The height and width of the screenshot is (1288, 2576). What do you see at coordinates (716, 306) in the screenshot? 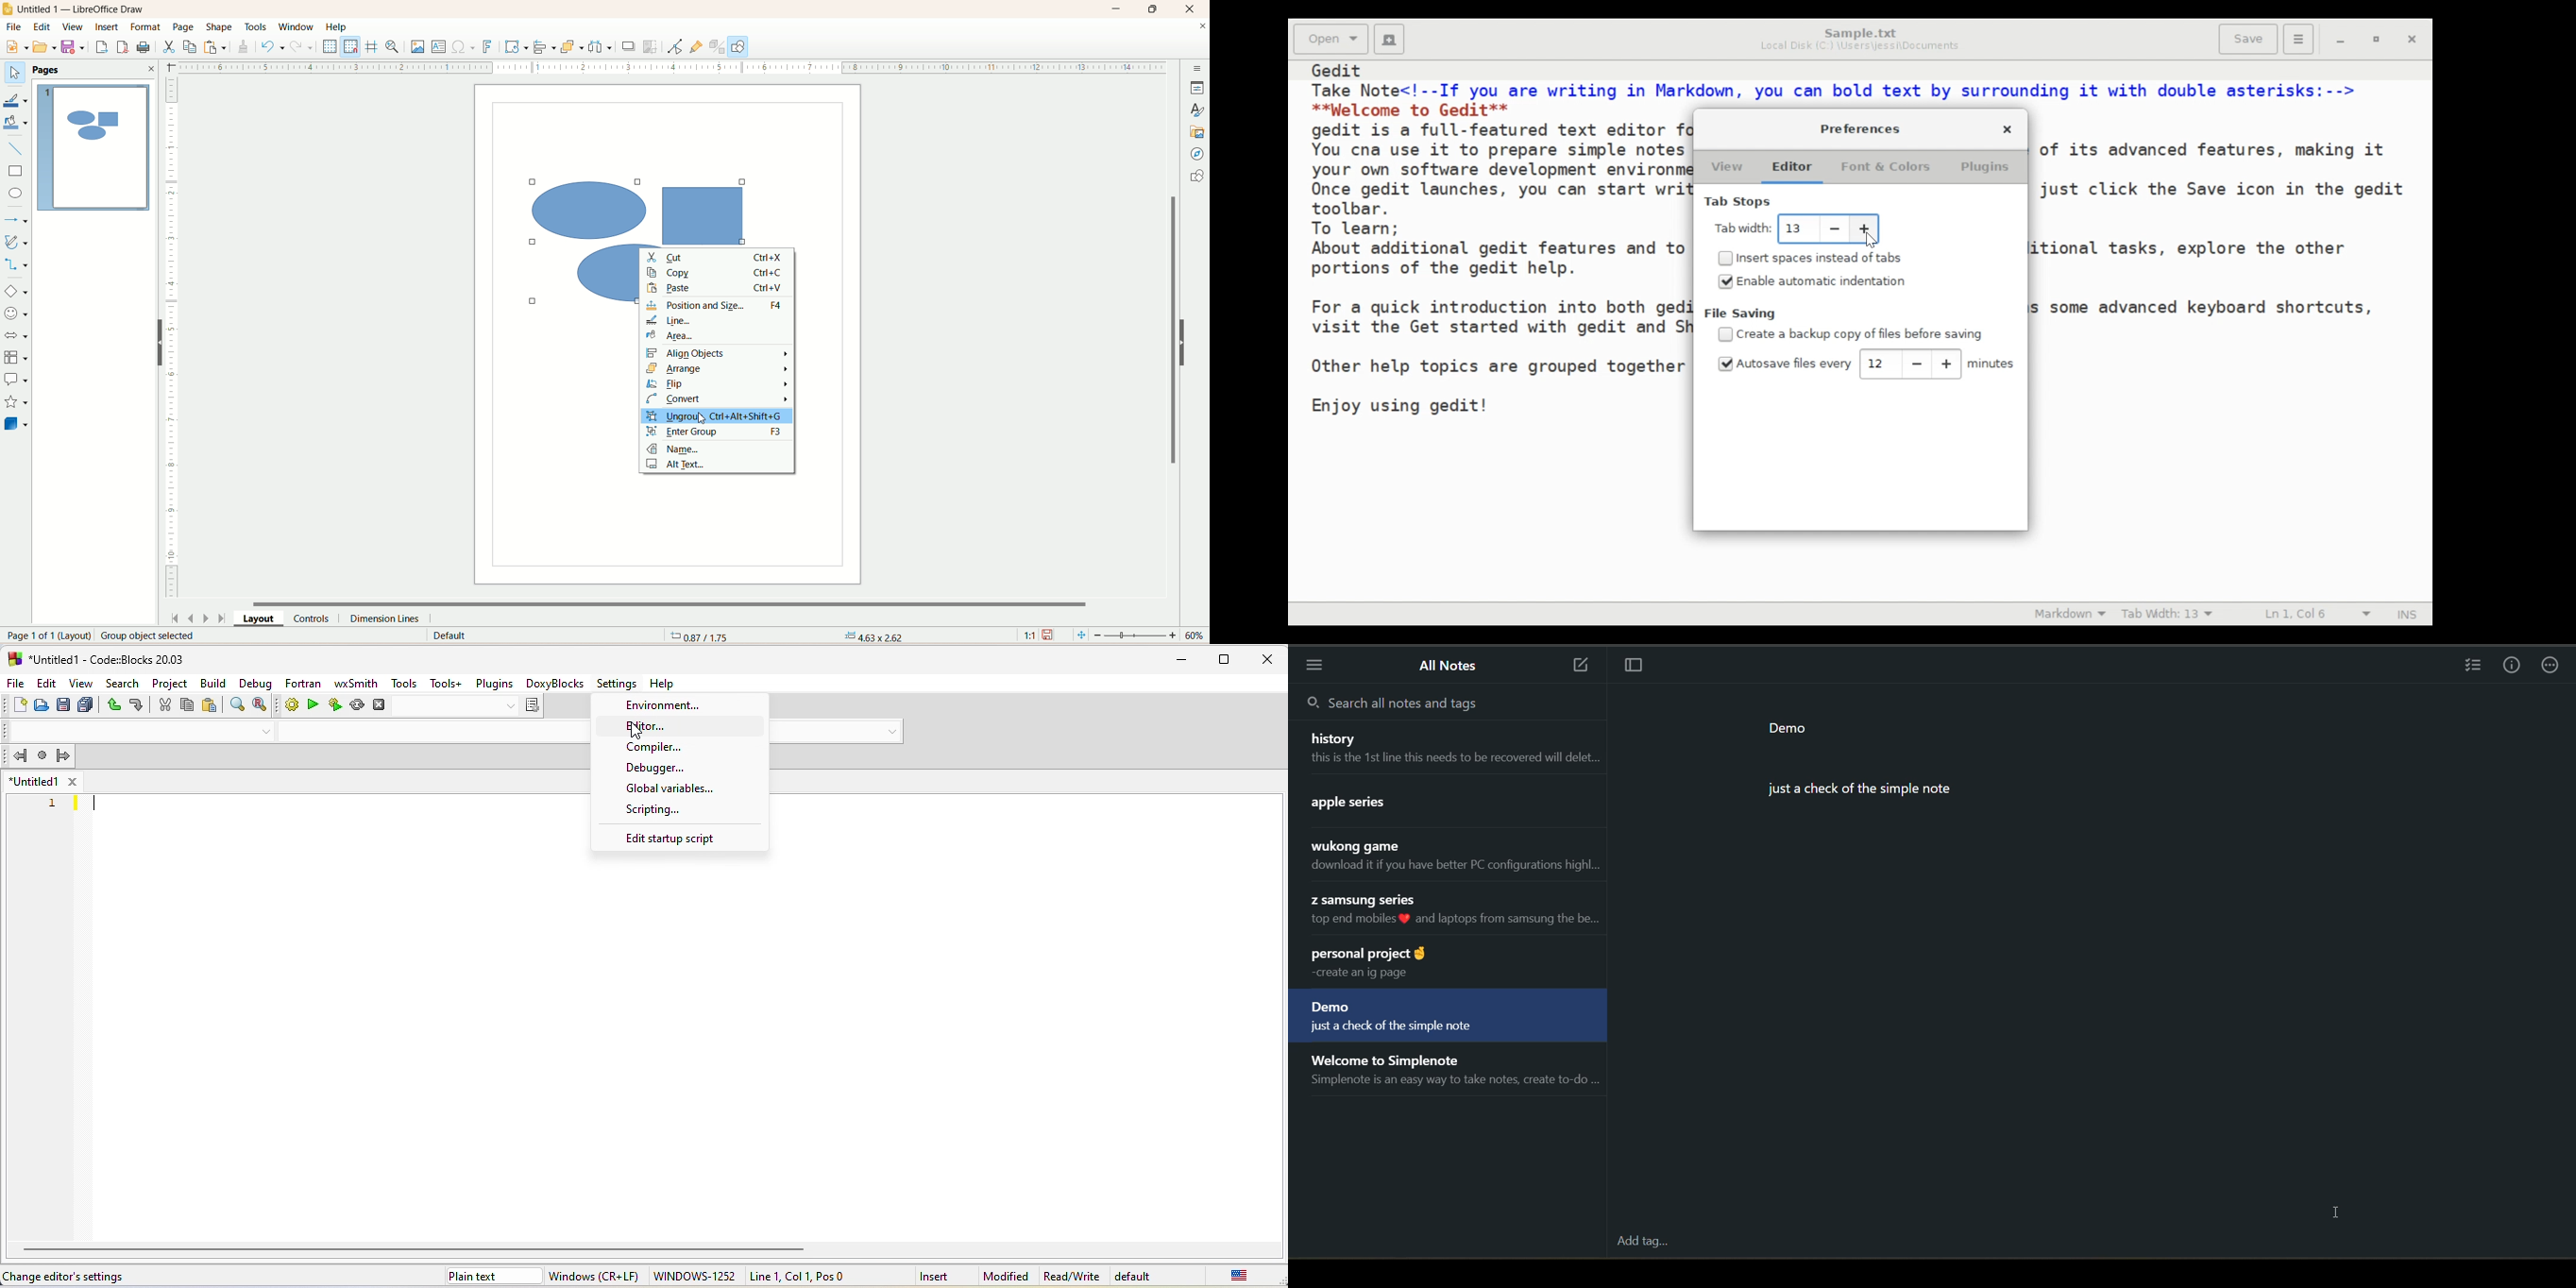
I see `position and size` at bounding box center [716, 306].